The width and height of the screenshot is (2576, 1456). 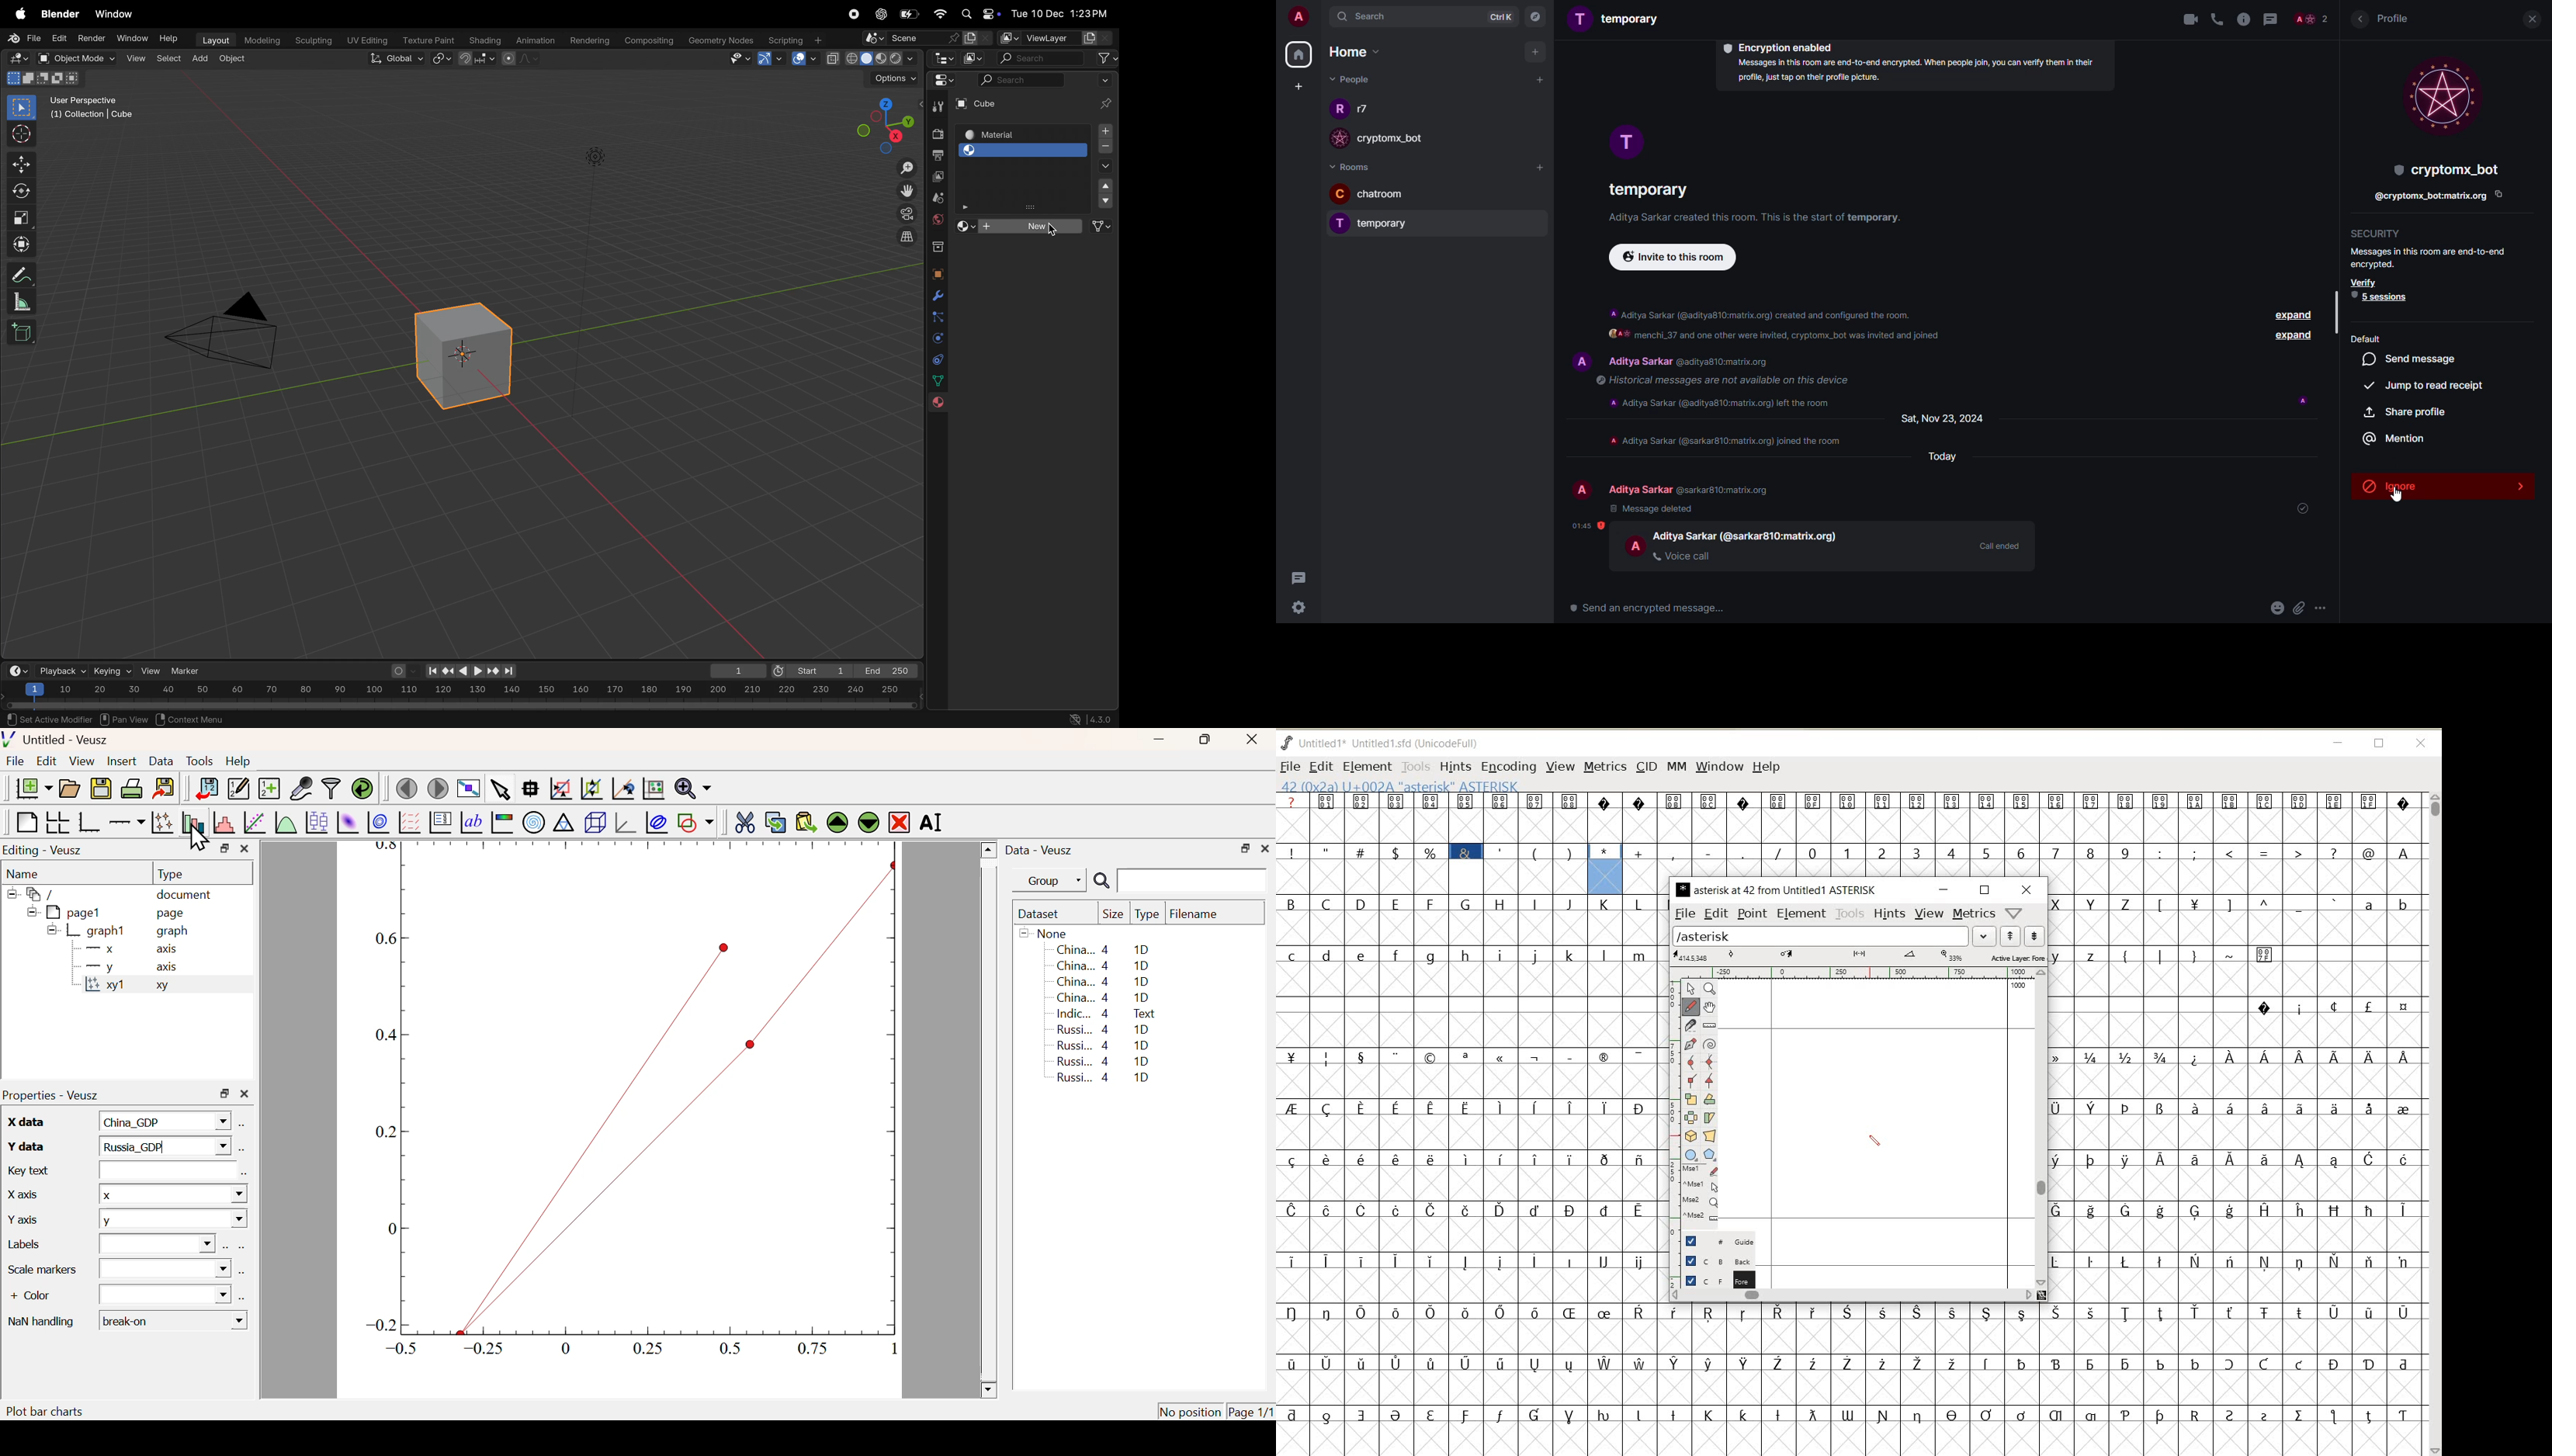 What do you see at coordinates (1710, 1008) in the screenshot?
I see `scroll by hand` at bounding box center [1710, 1008].